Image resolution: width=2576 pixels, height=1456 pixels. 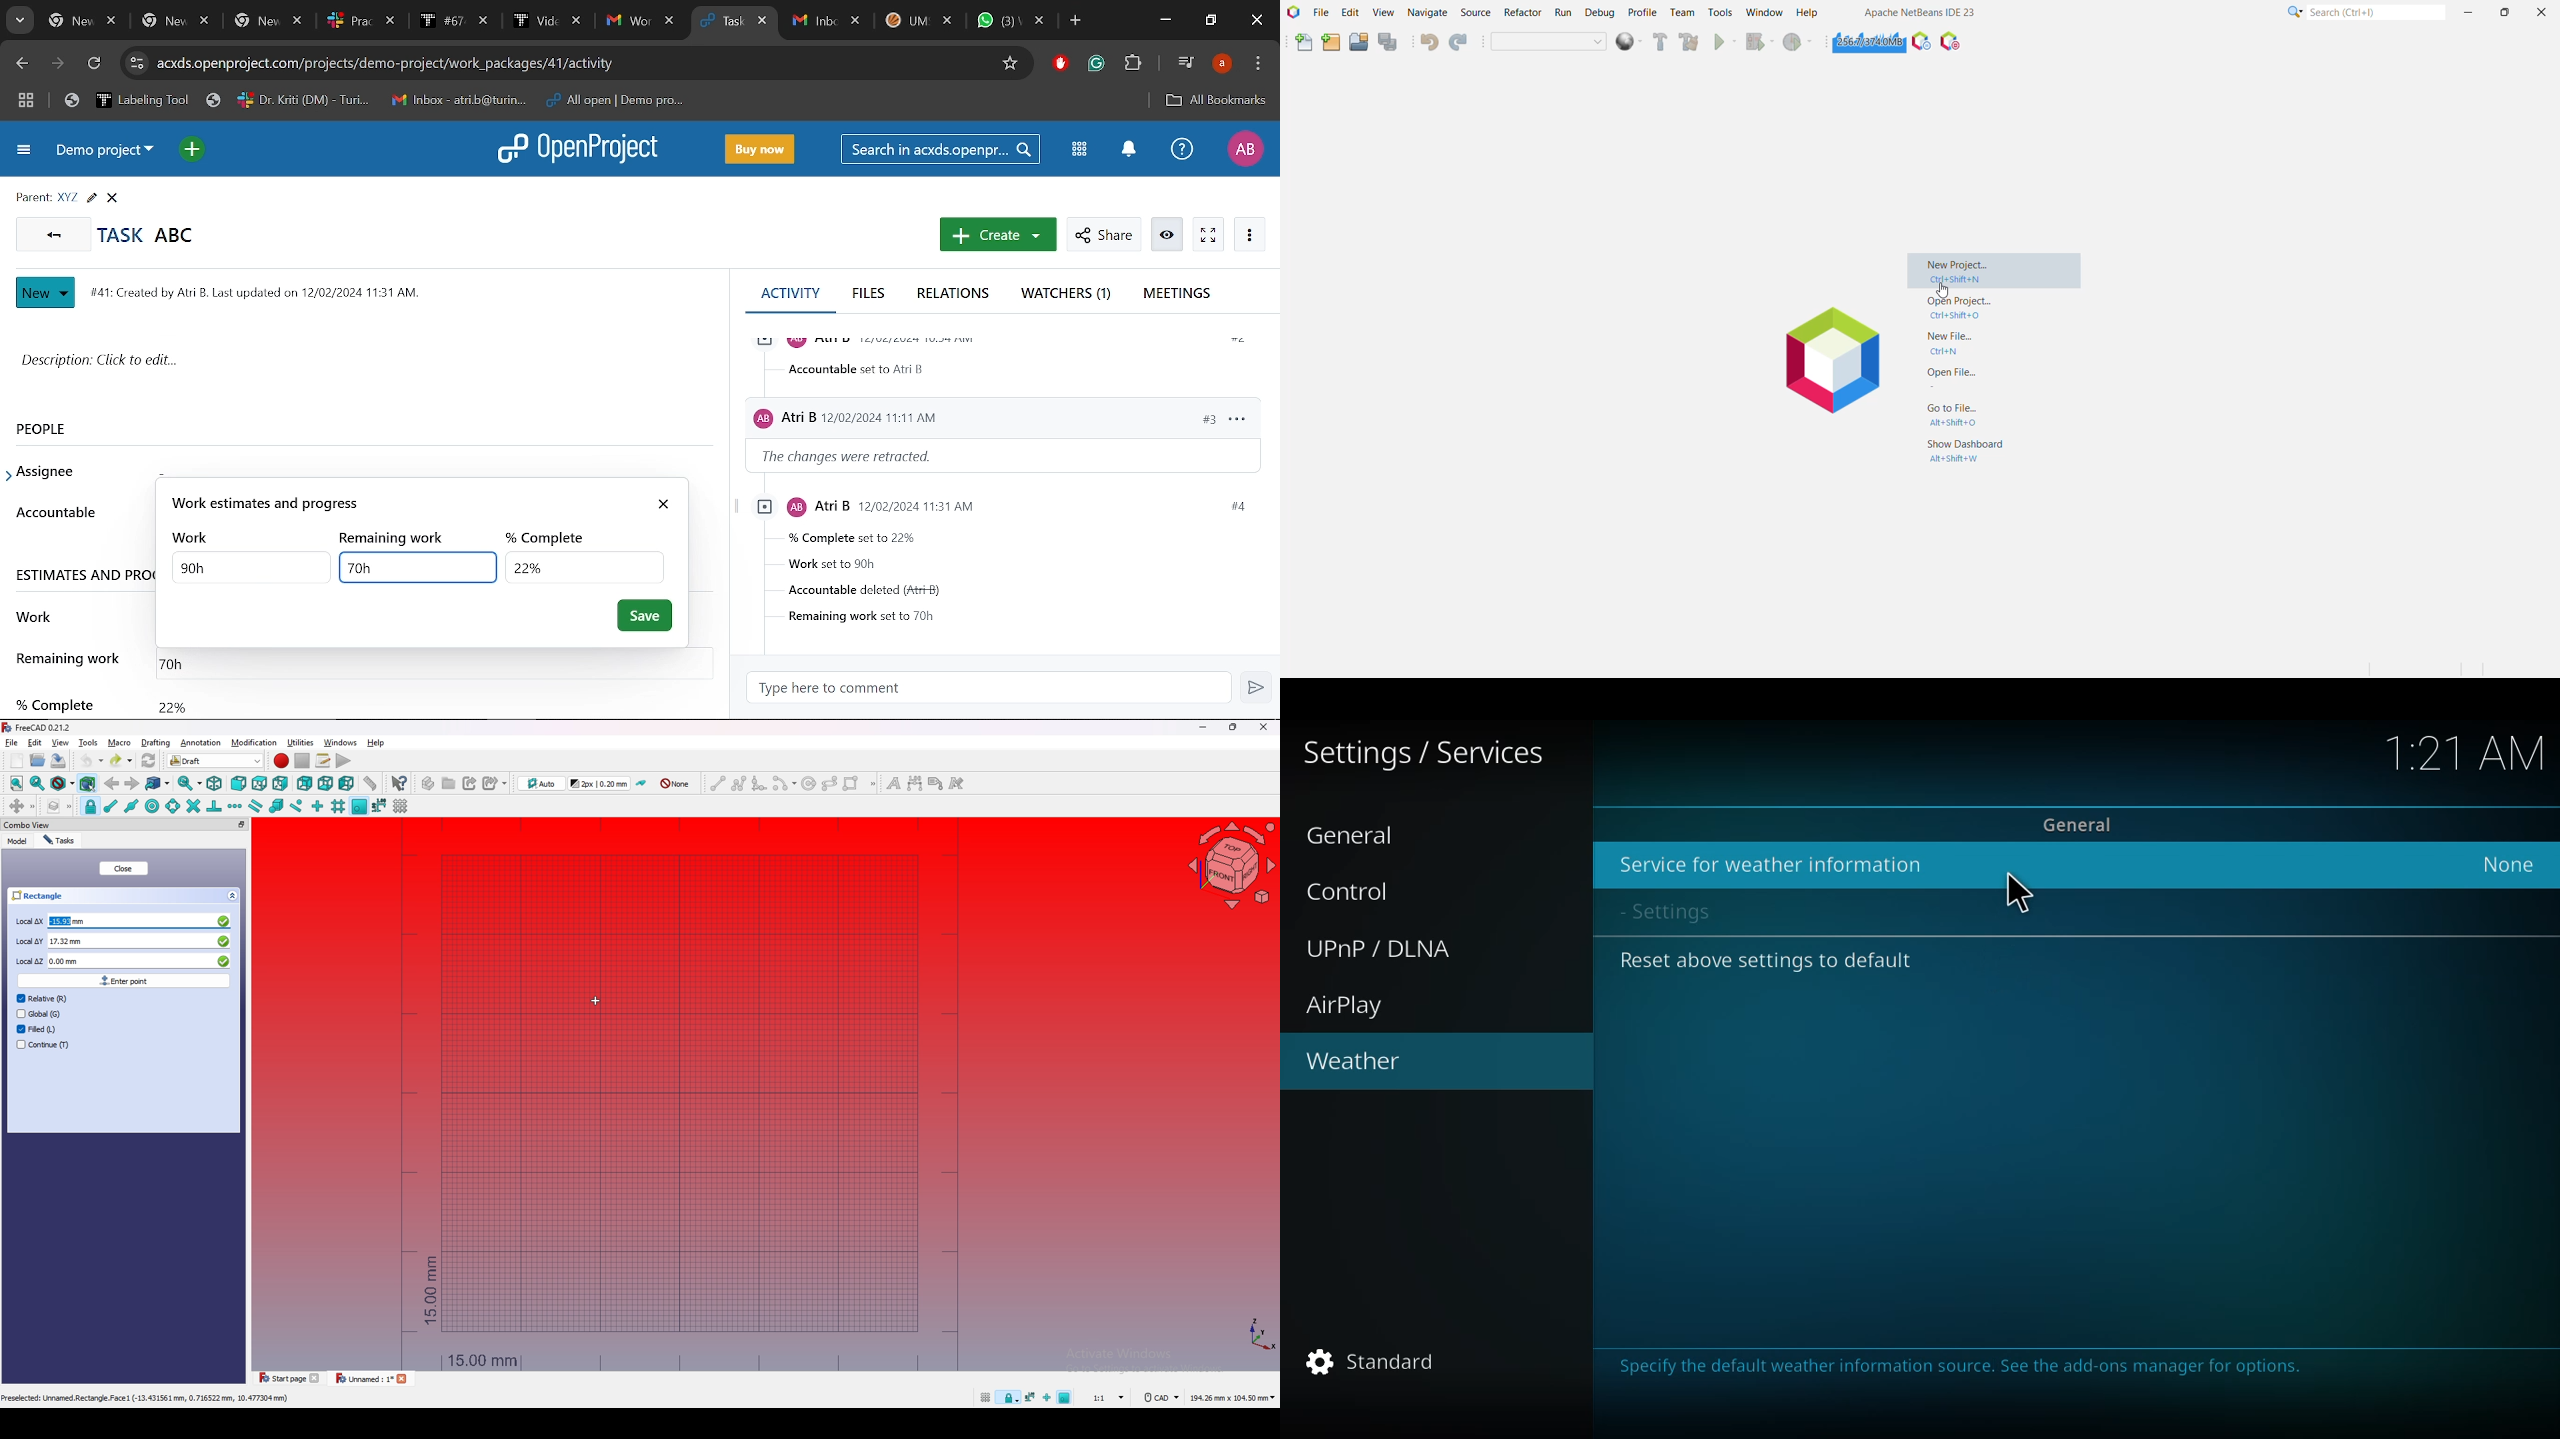 I want to click on Restore down, so click(x=1212, y=22).